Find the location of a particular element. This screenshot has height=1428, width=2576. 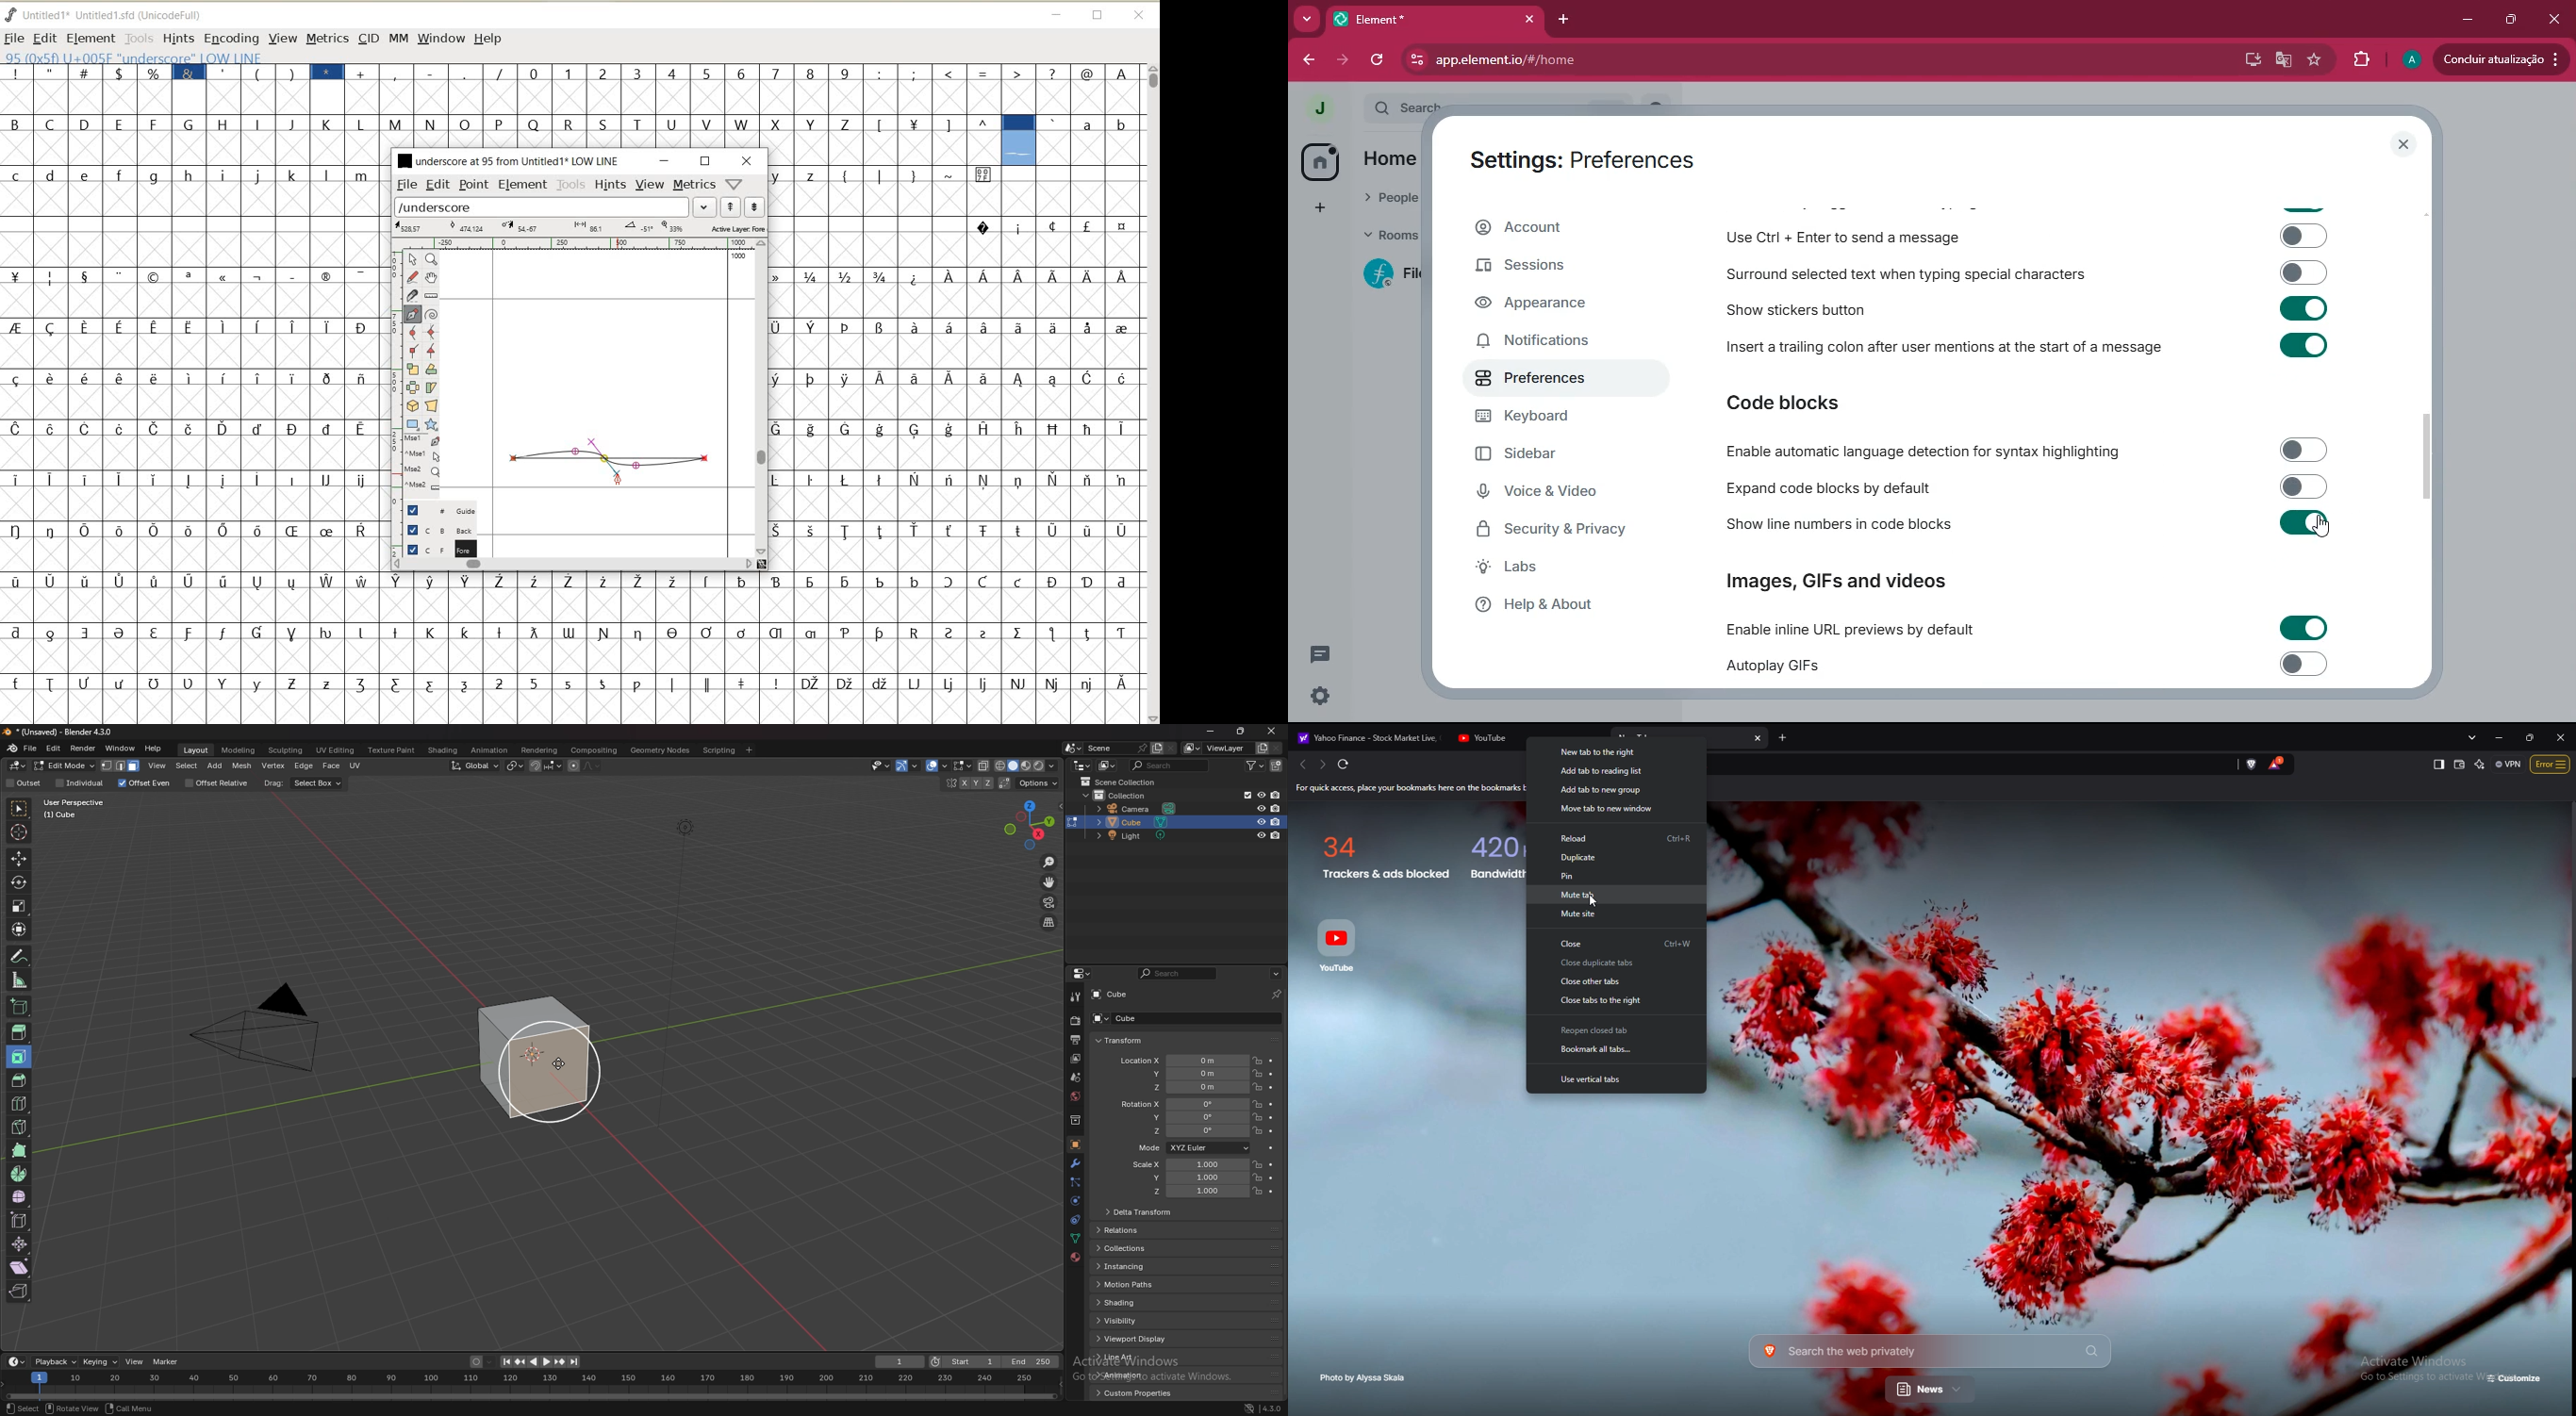

modifier is located at coordinates (1076, 1163).